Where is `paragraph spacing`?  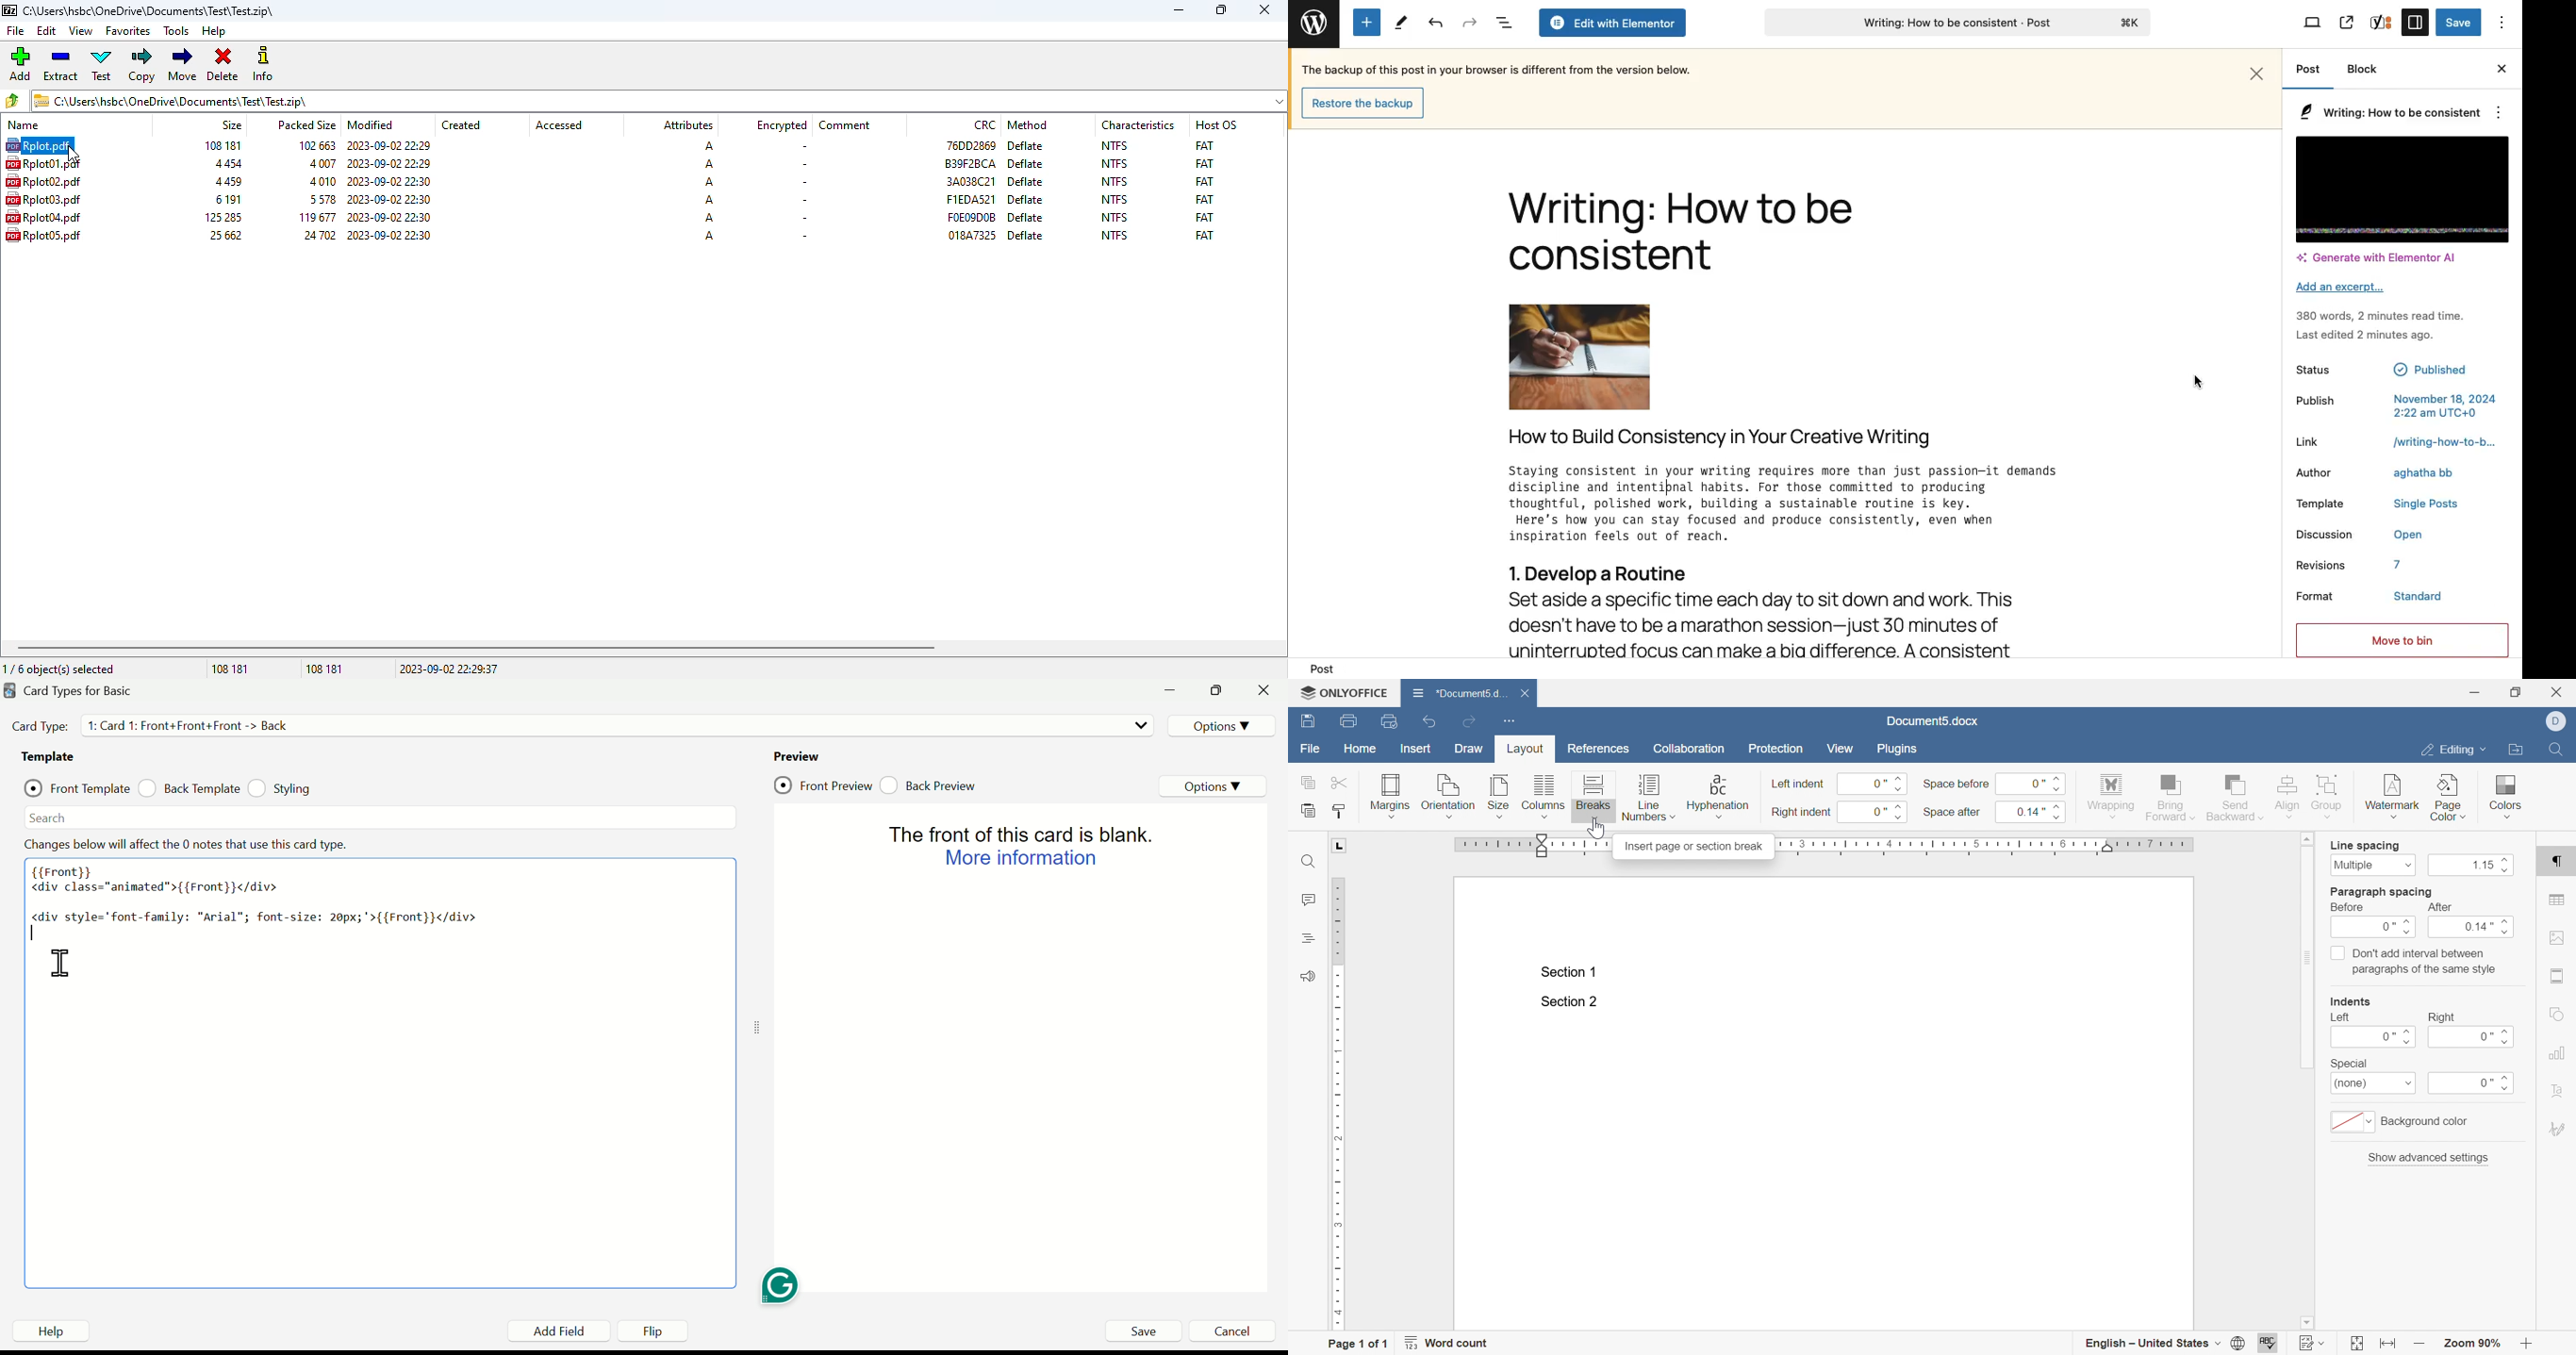 paragraph spacing is located at coordinates (2382, 892).